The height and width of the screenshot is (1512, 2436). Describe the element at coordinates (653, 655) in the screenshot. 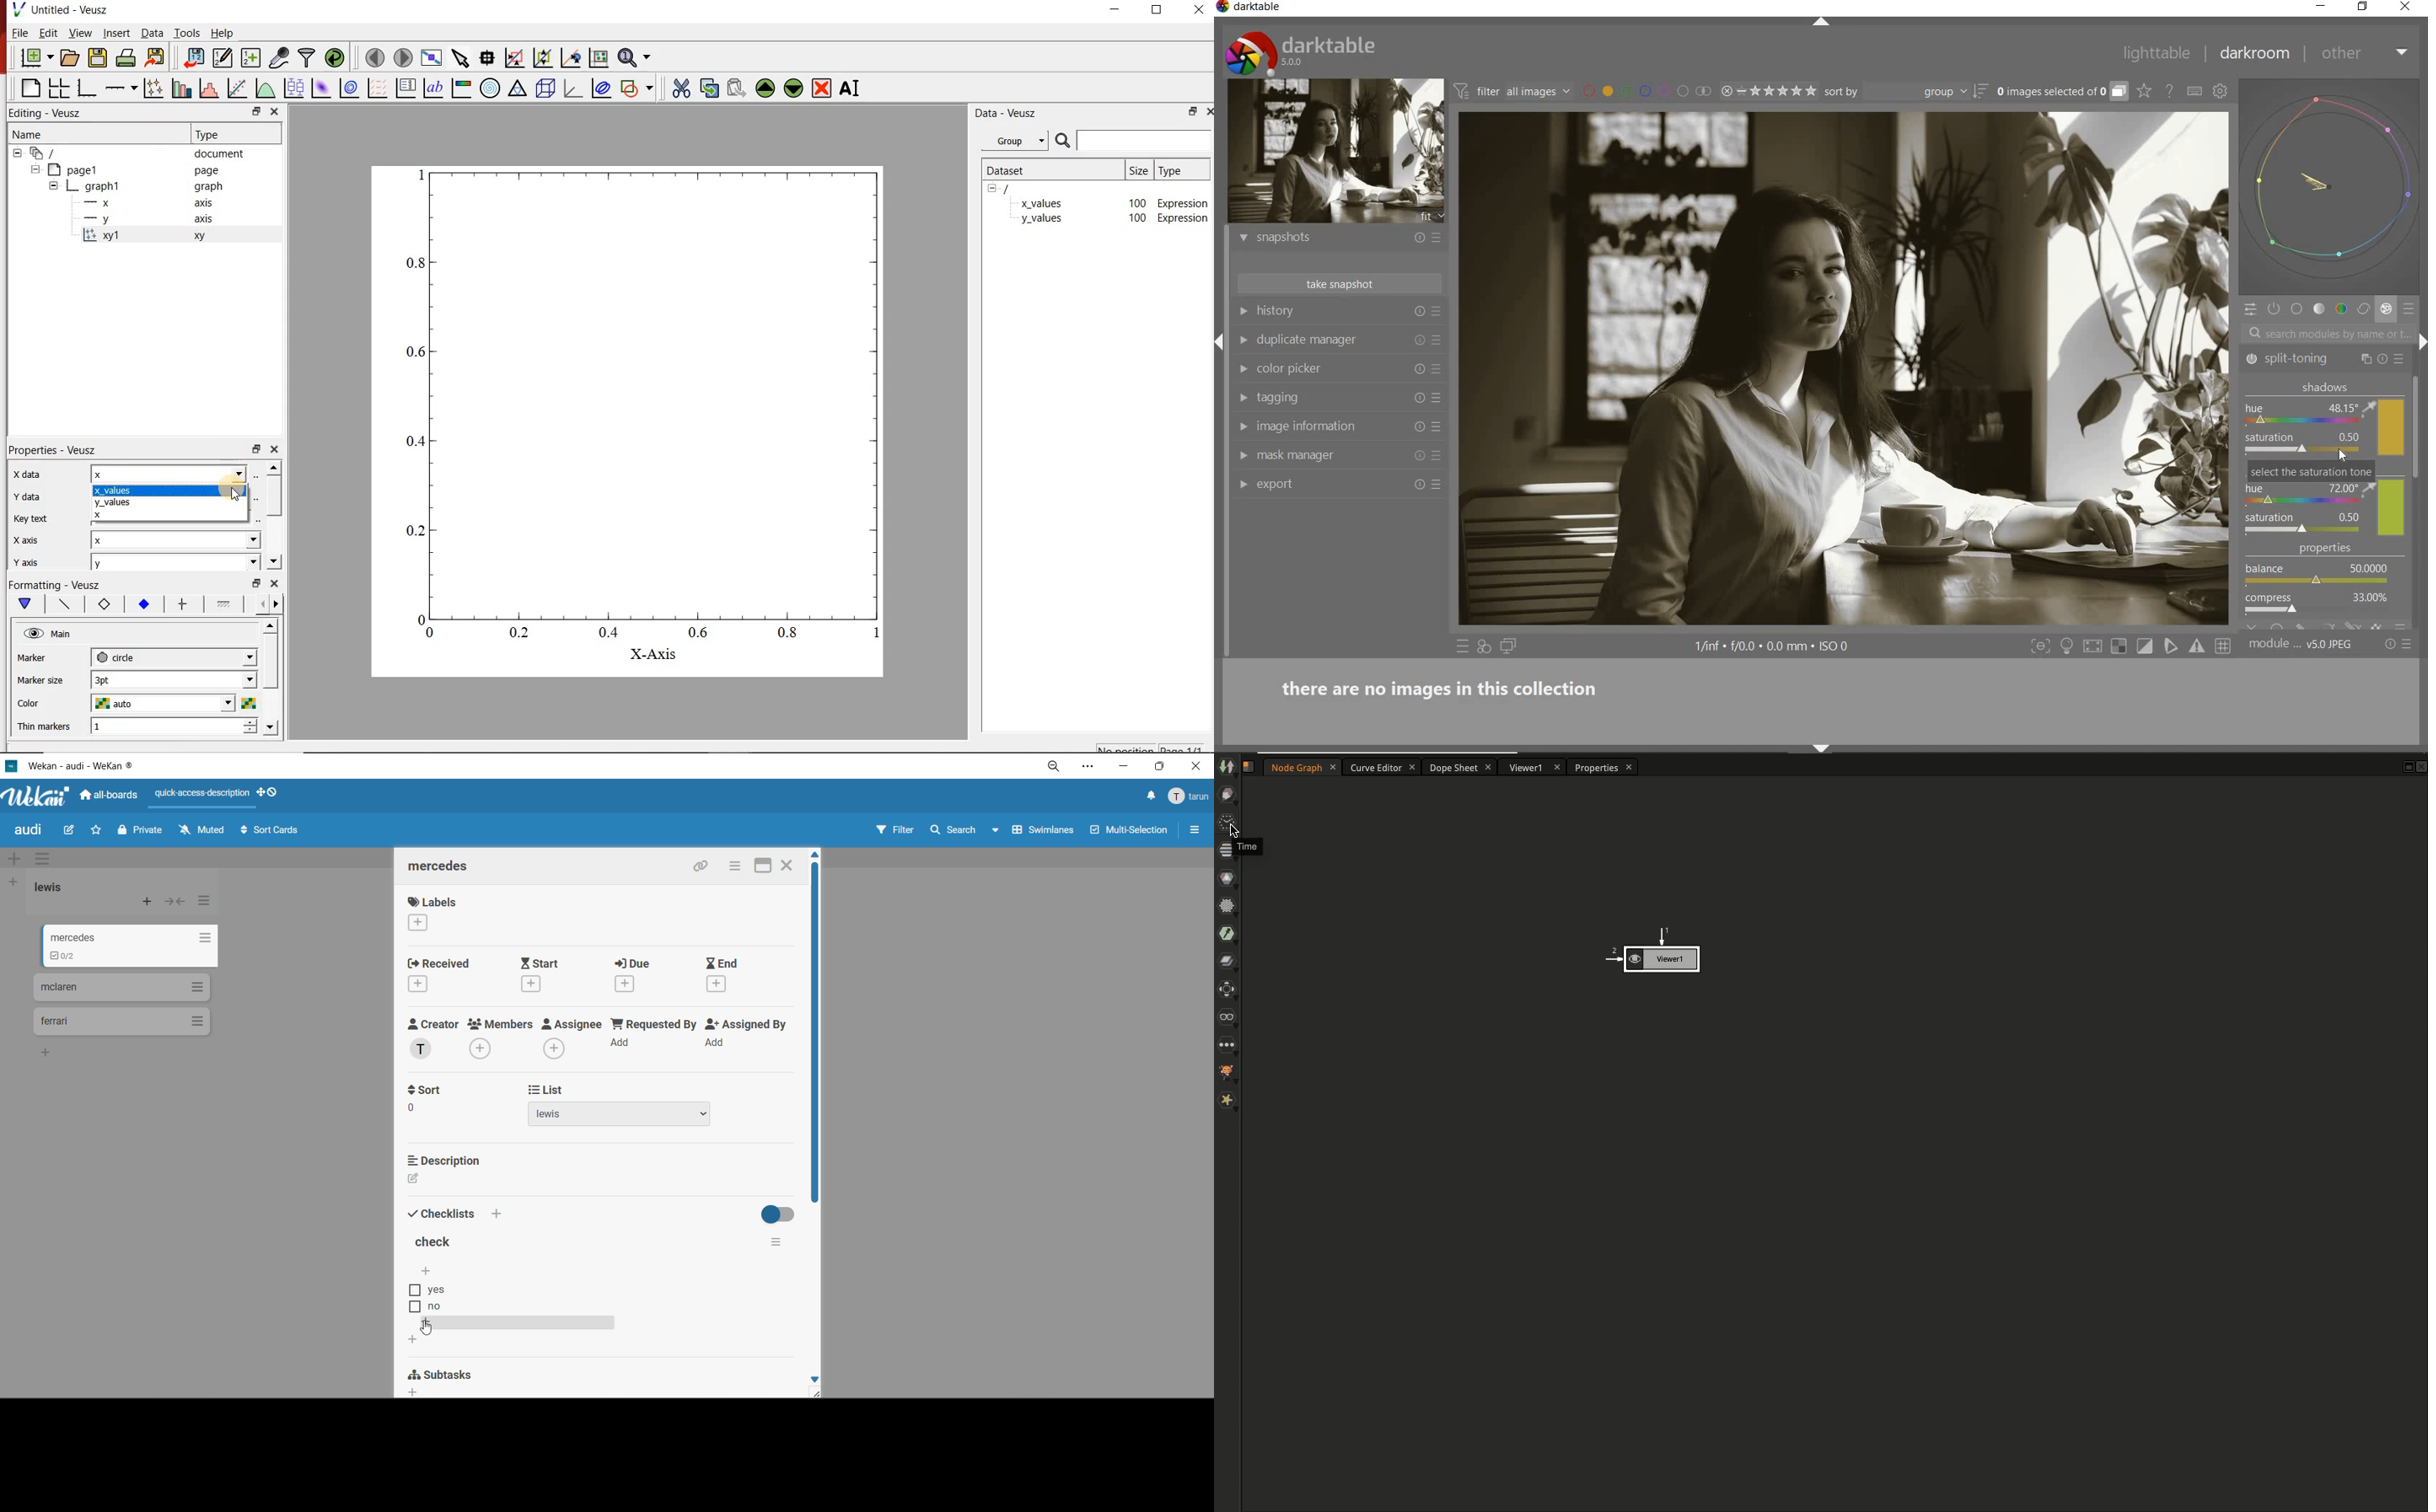

I see `X-Axis` at that location.